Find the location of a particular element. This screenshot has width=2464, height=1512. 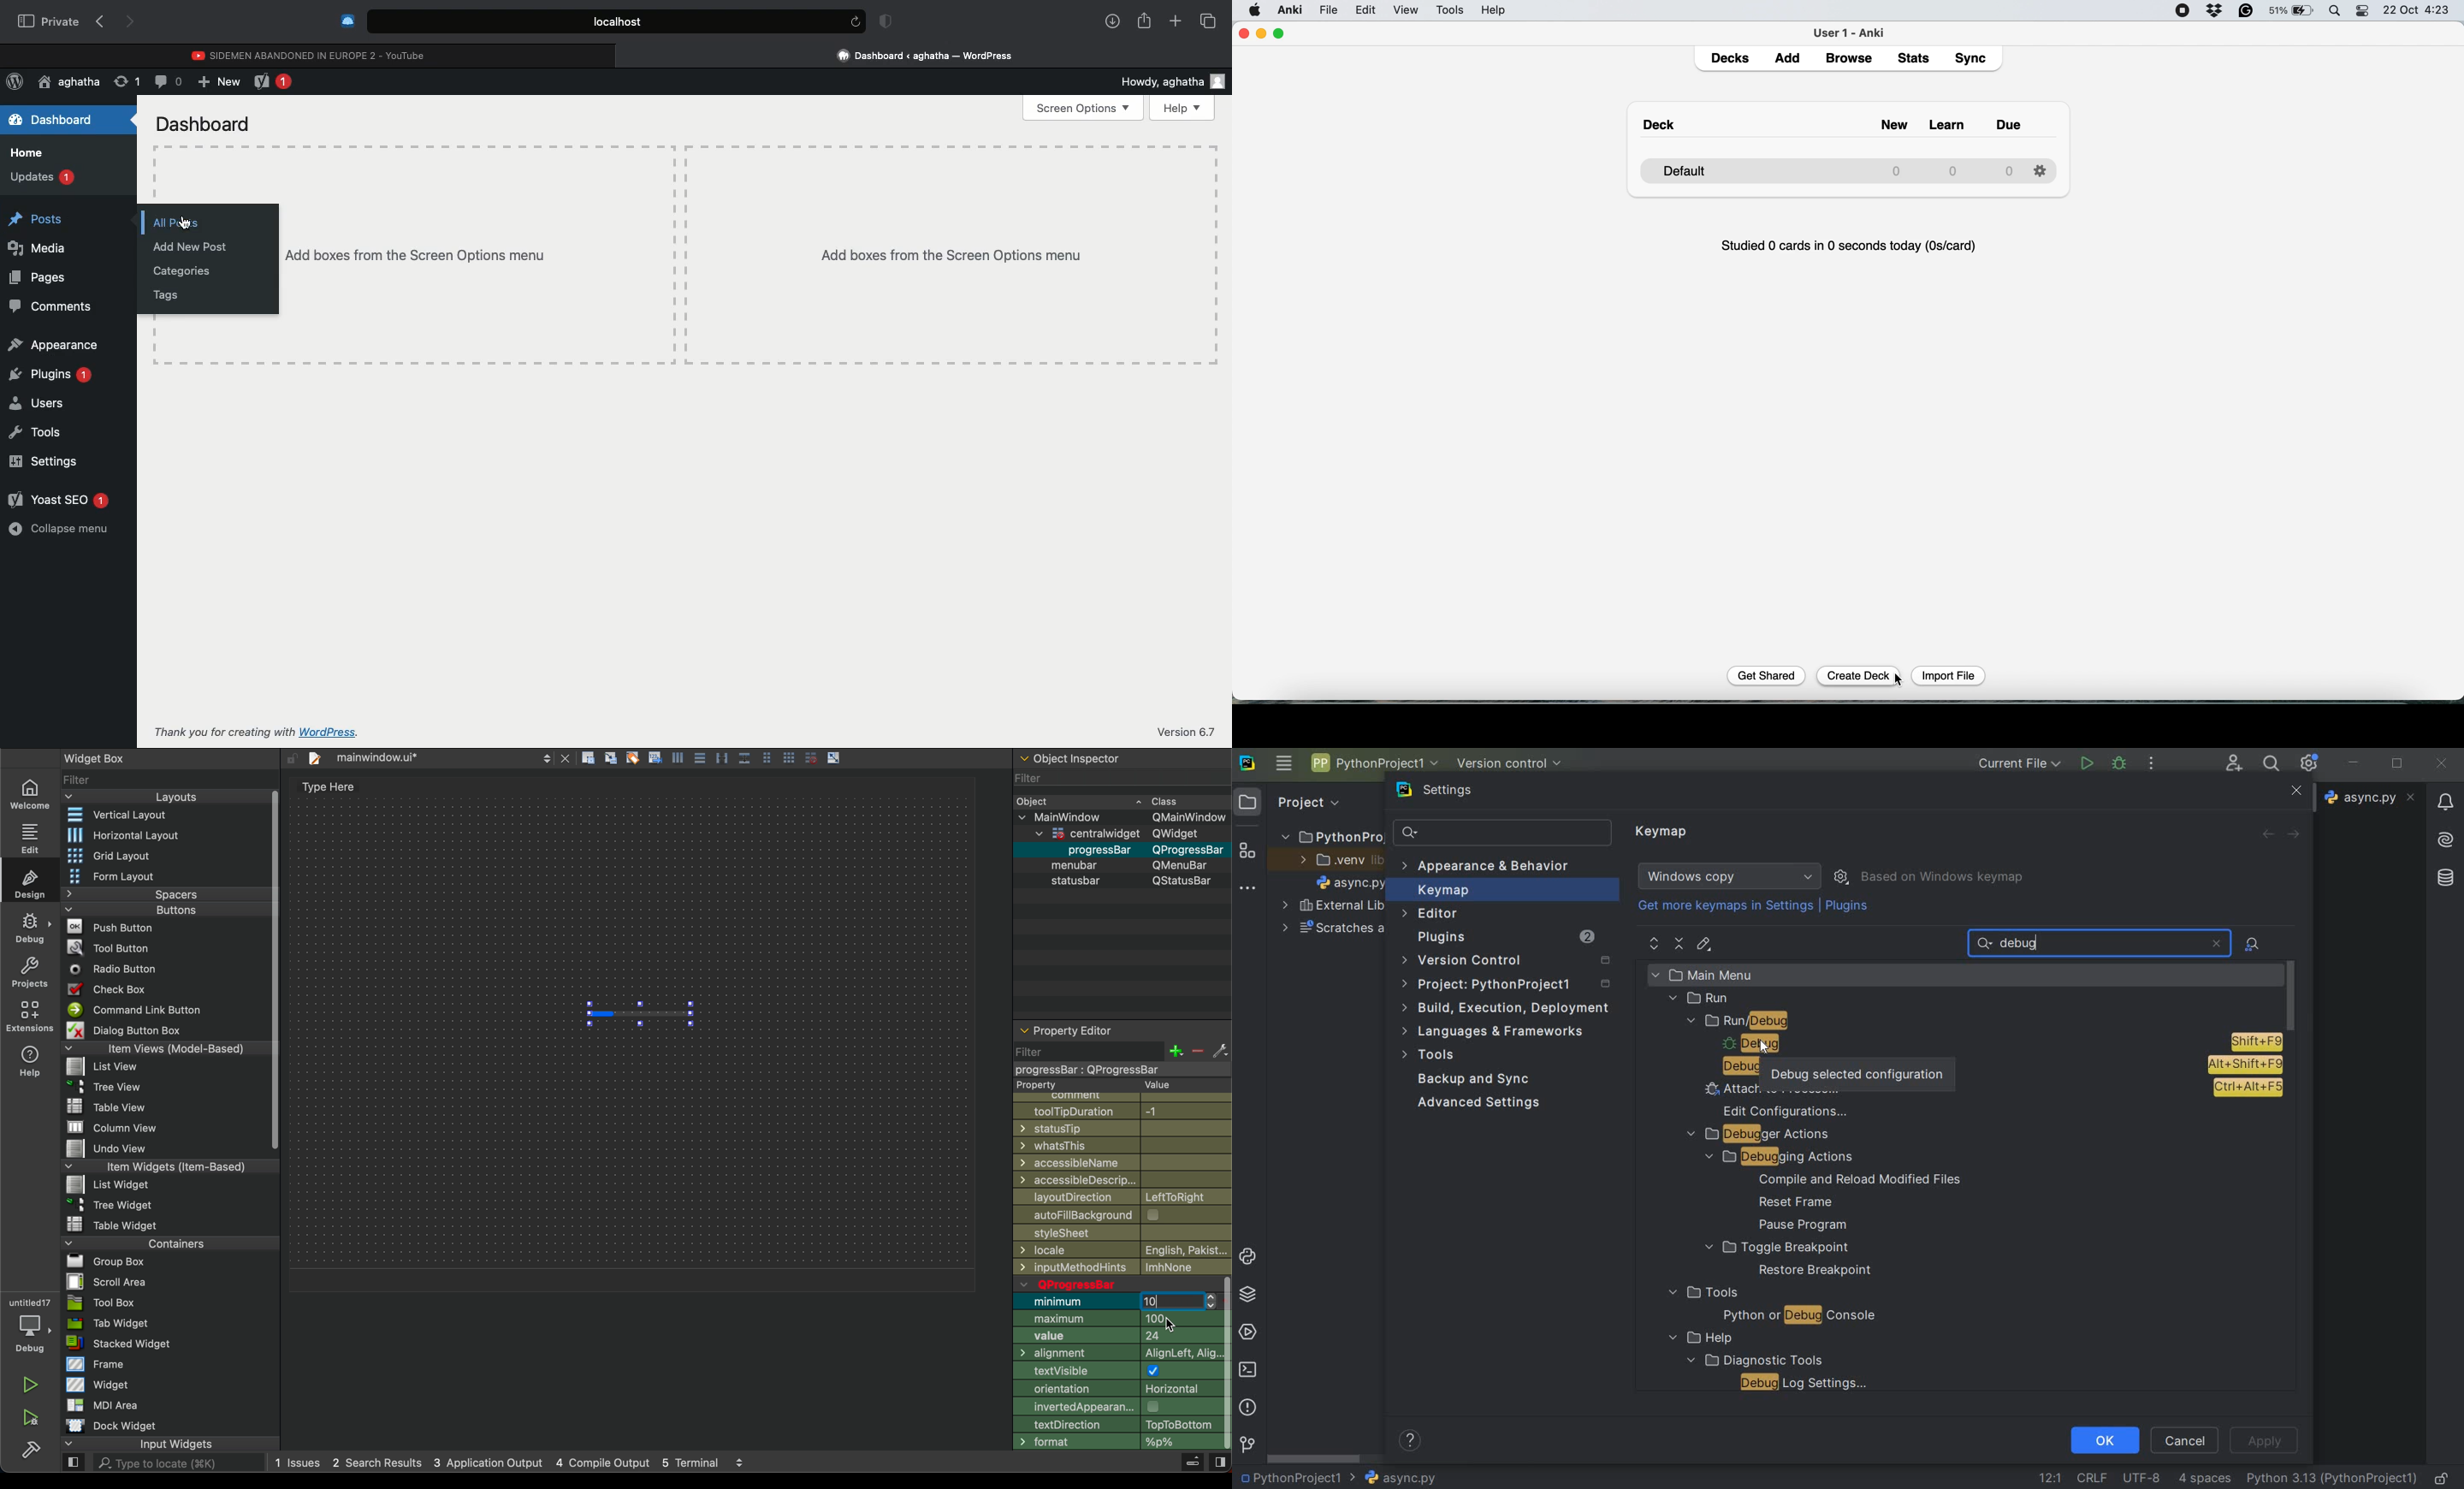

grammarly is located at coordinates (2245, 12).